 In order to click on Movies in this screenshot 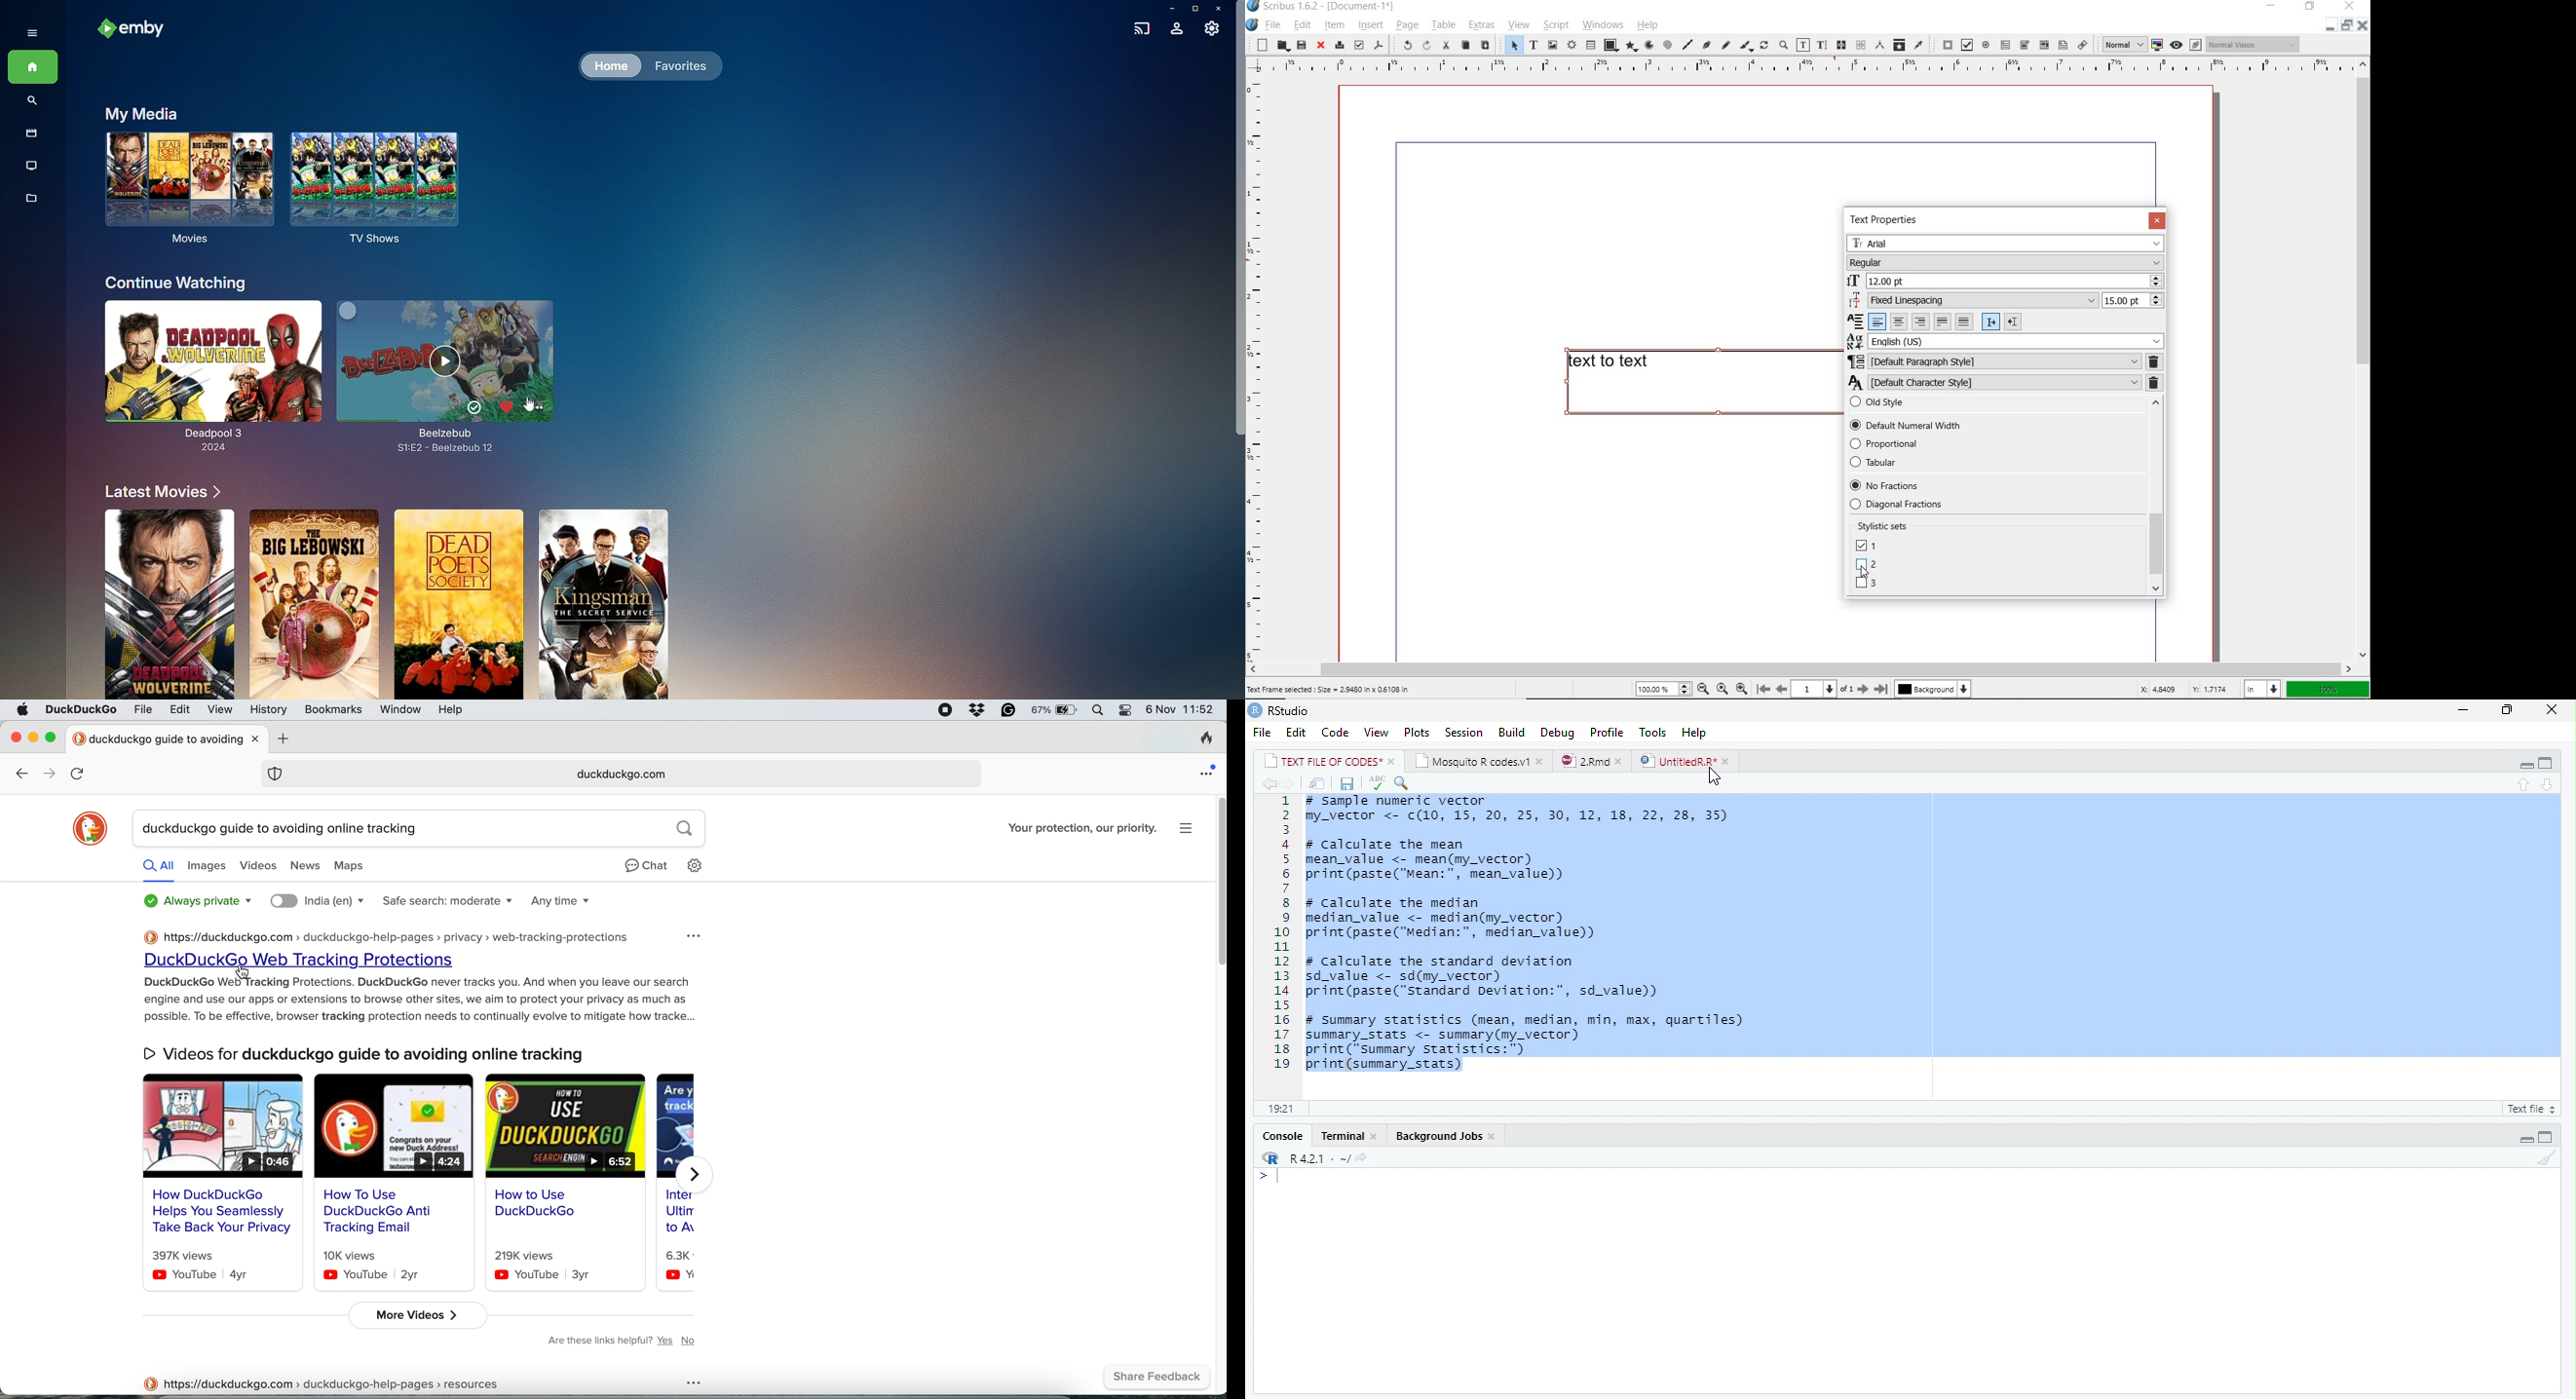, I will do `click(186, 193)`.